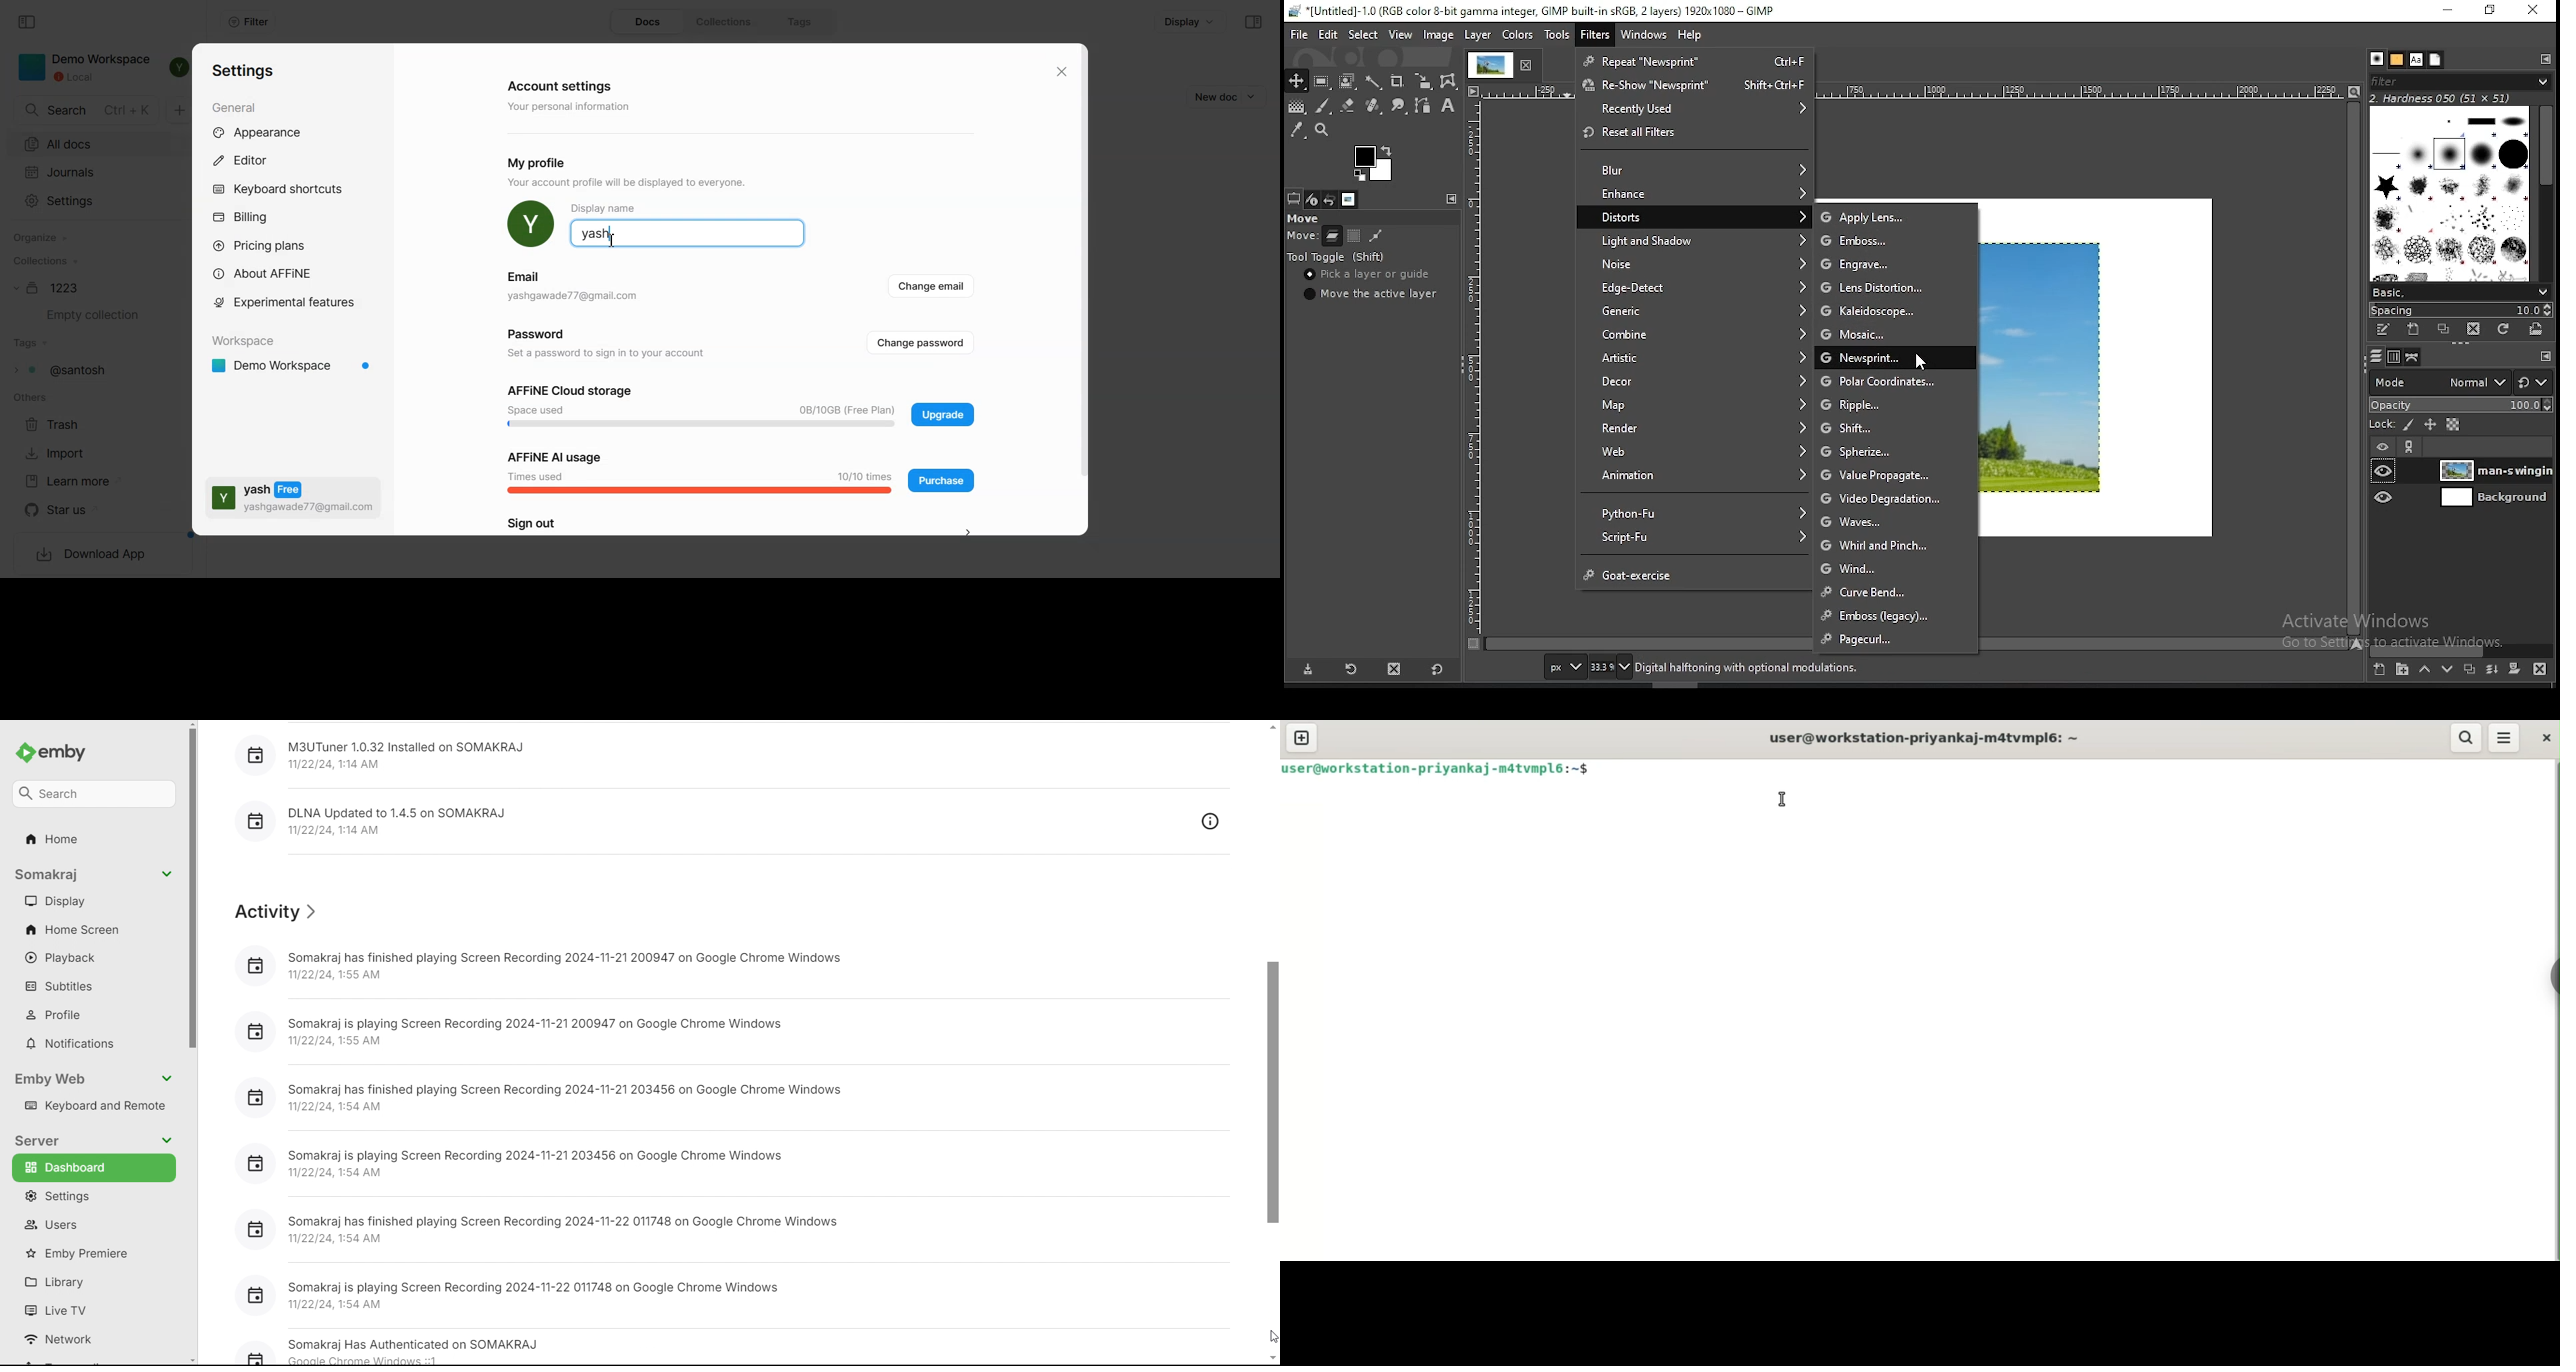  Describe the element at coordinates (248, 22) in the screenshot. I see `Filter` at that location.